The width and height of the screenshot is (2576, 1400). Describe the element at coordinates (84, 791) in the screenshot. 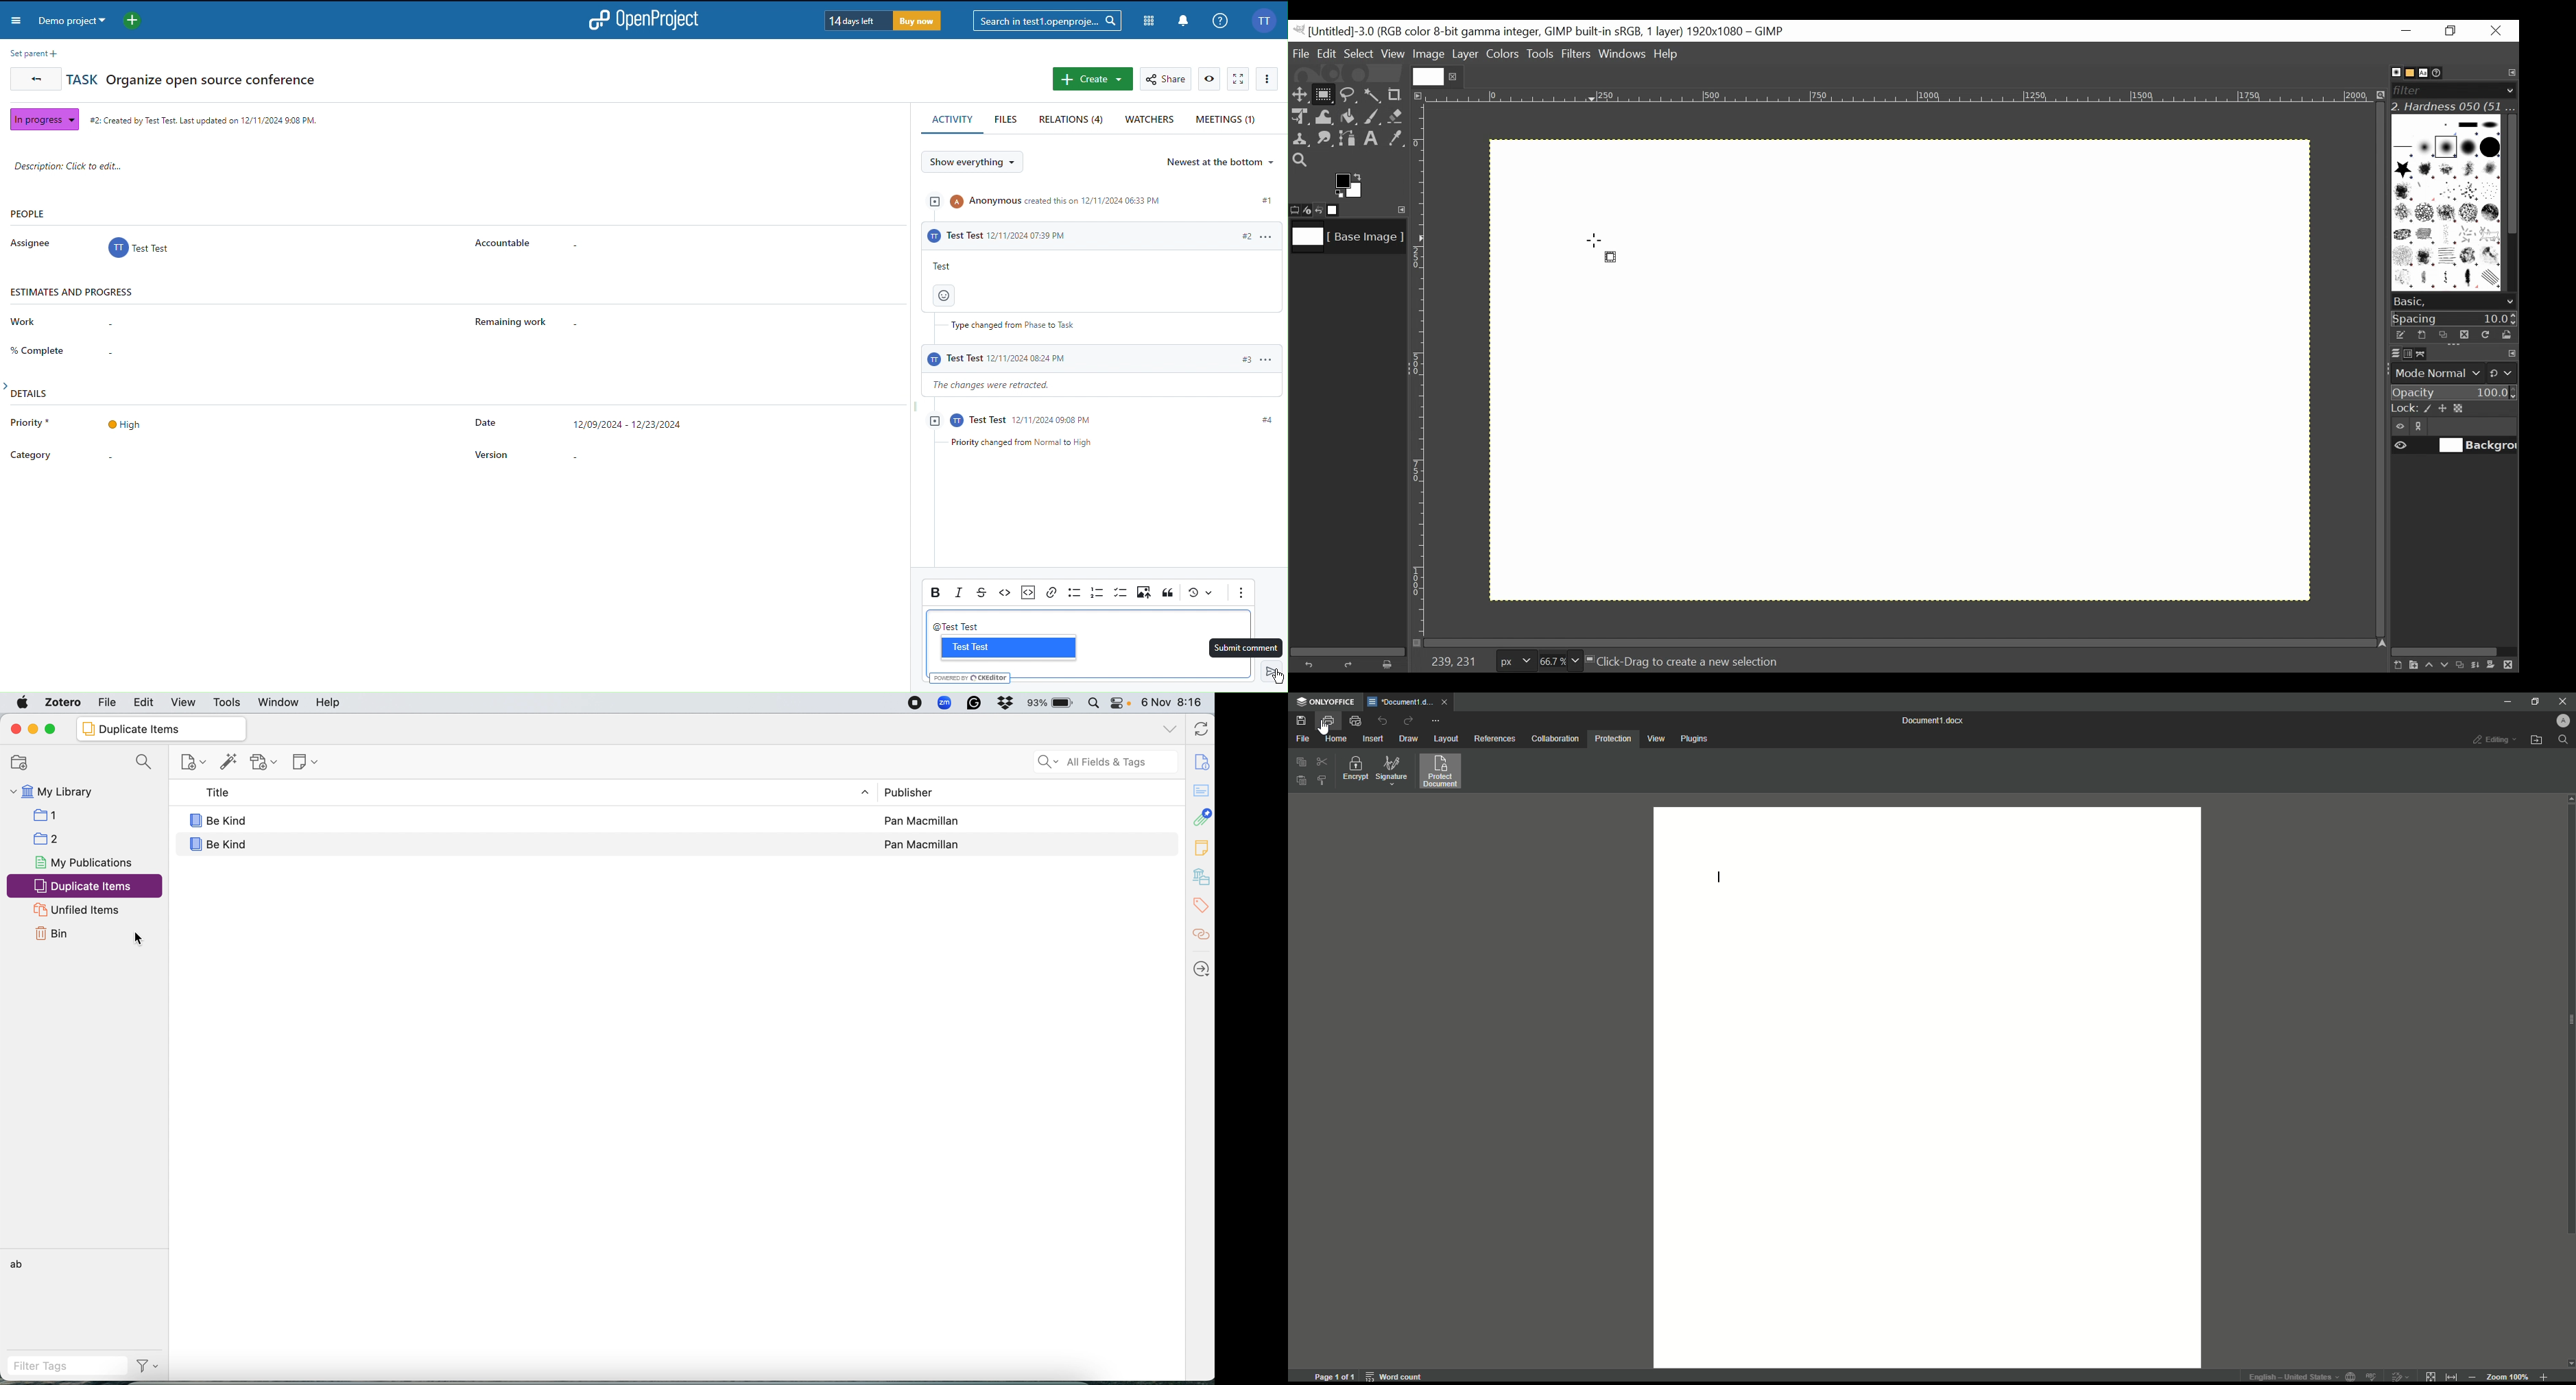

I see `my library` at that location.